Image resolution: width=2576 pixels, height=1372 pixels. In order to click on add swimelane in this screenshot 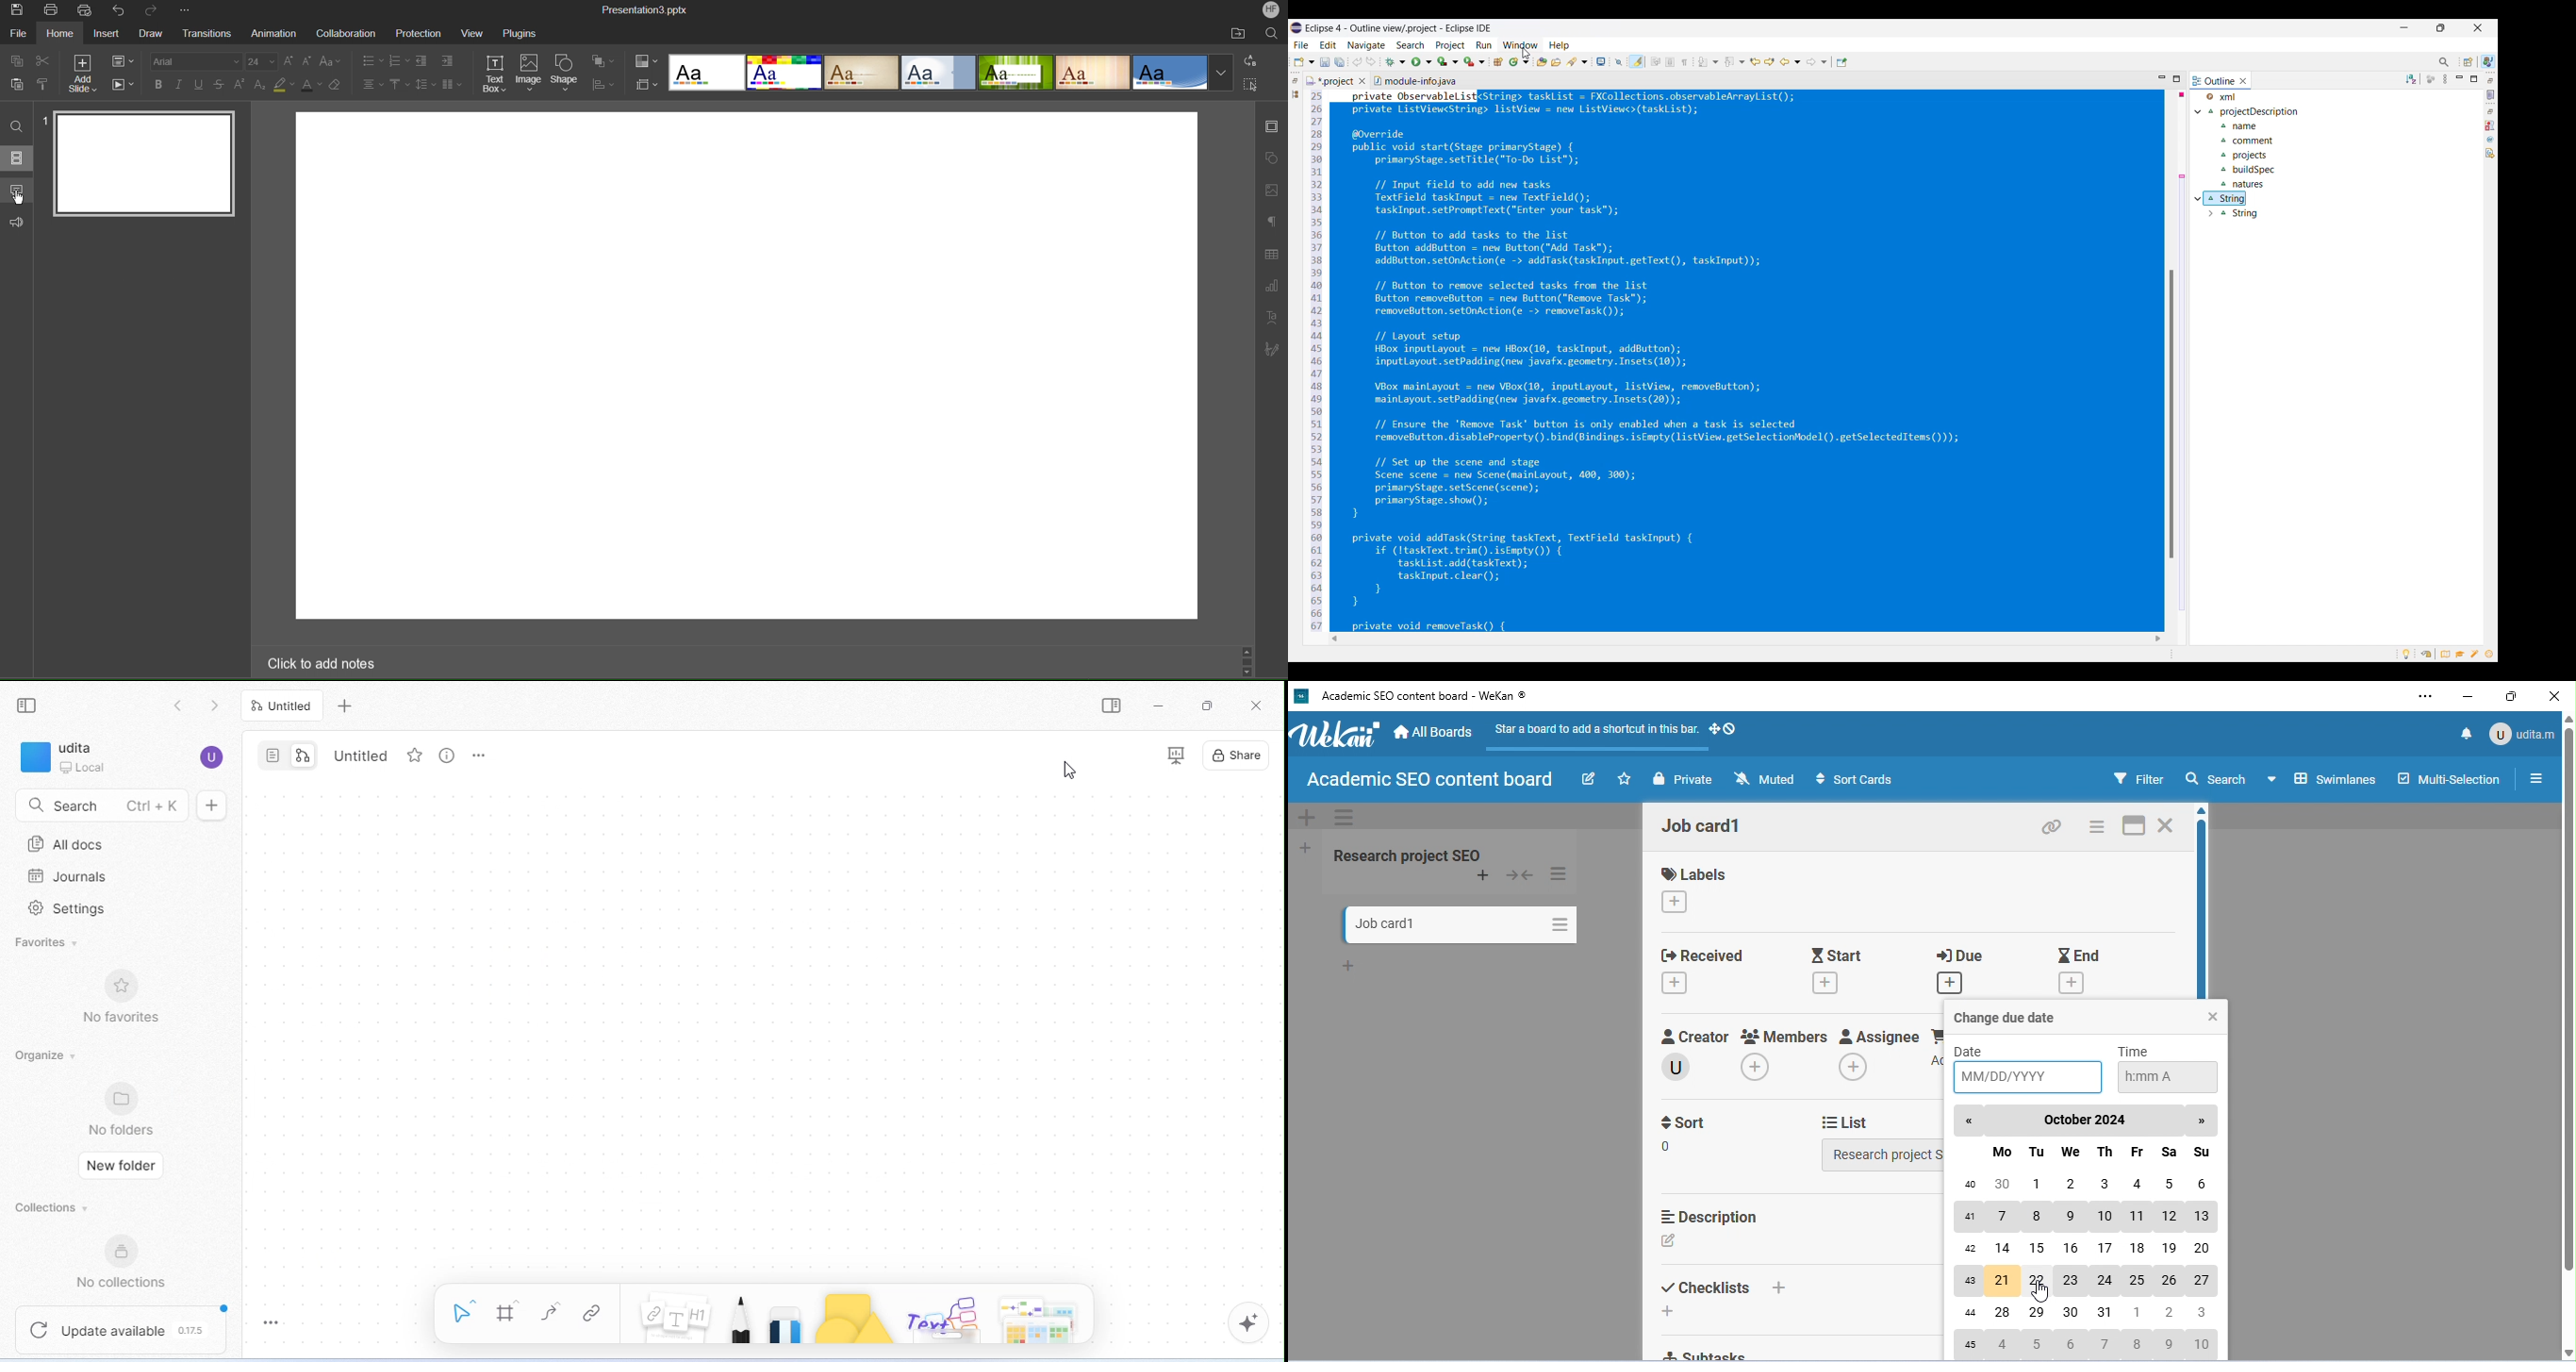, I will do `click(1308, 818)`.